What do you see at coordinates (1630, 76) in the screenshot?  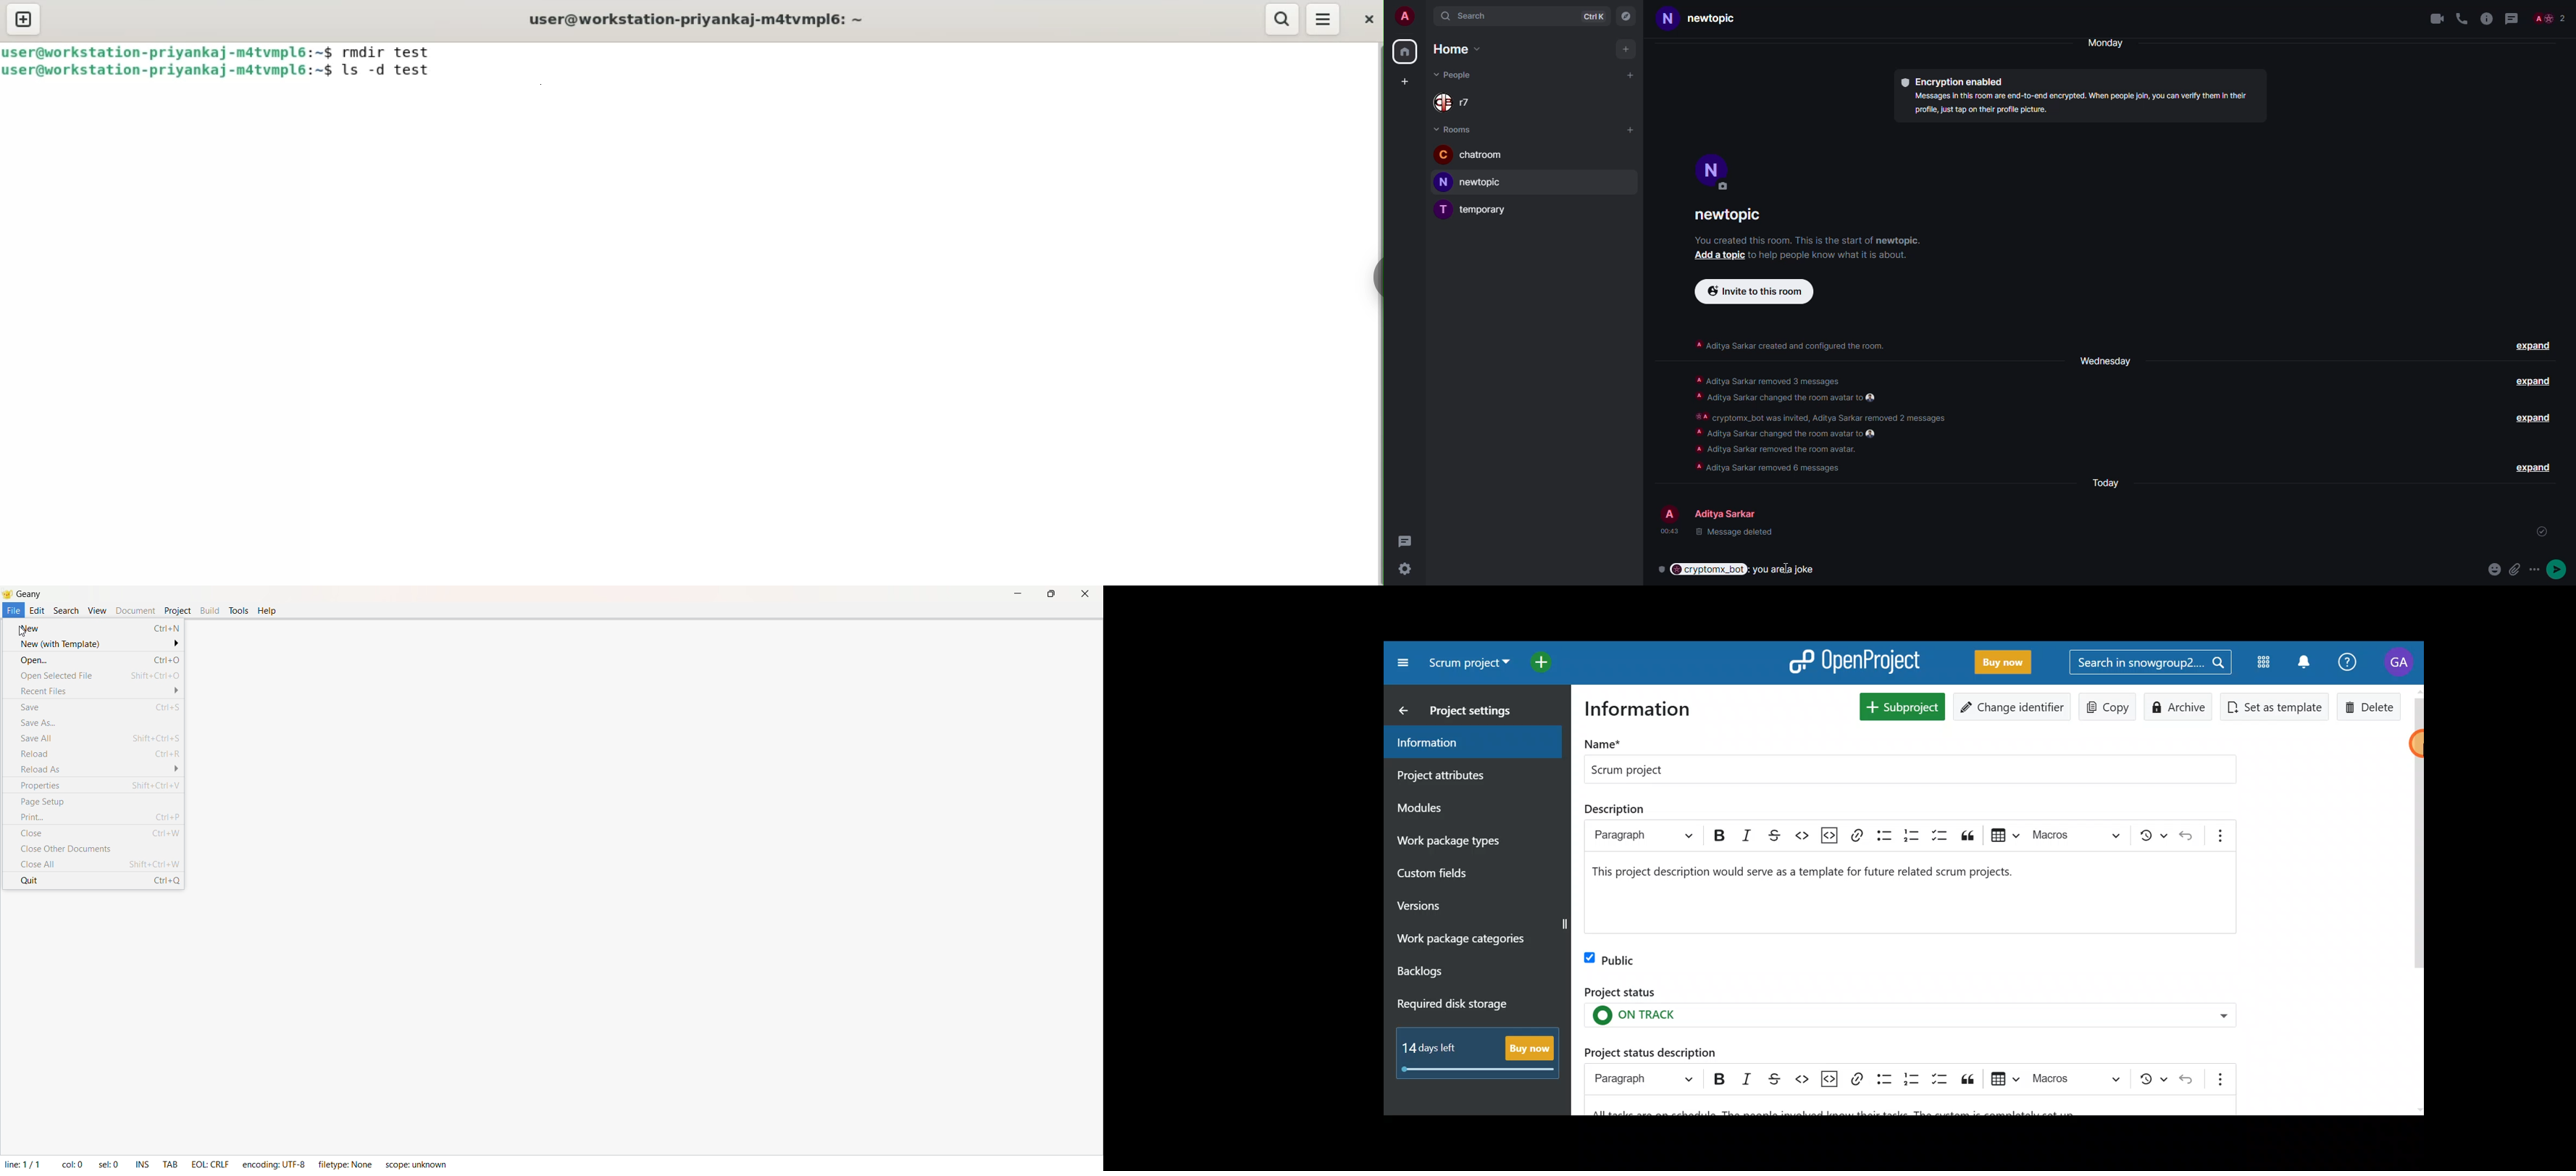 I see `add` at bounding box center [1630, 76].